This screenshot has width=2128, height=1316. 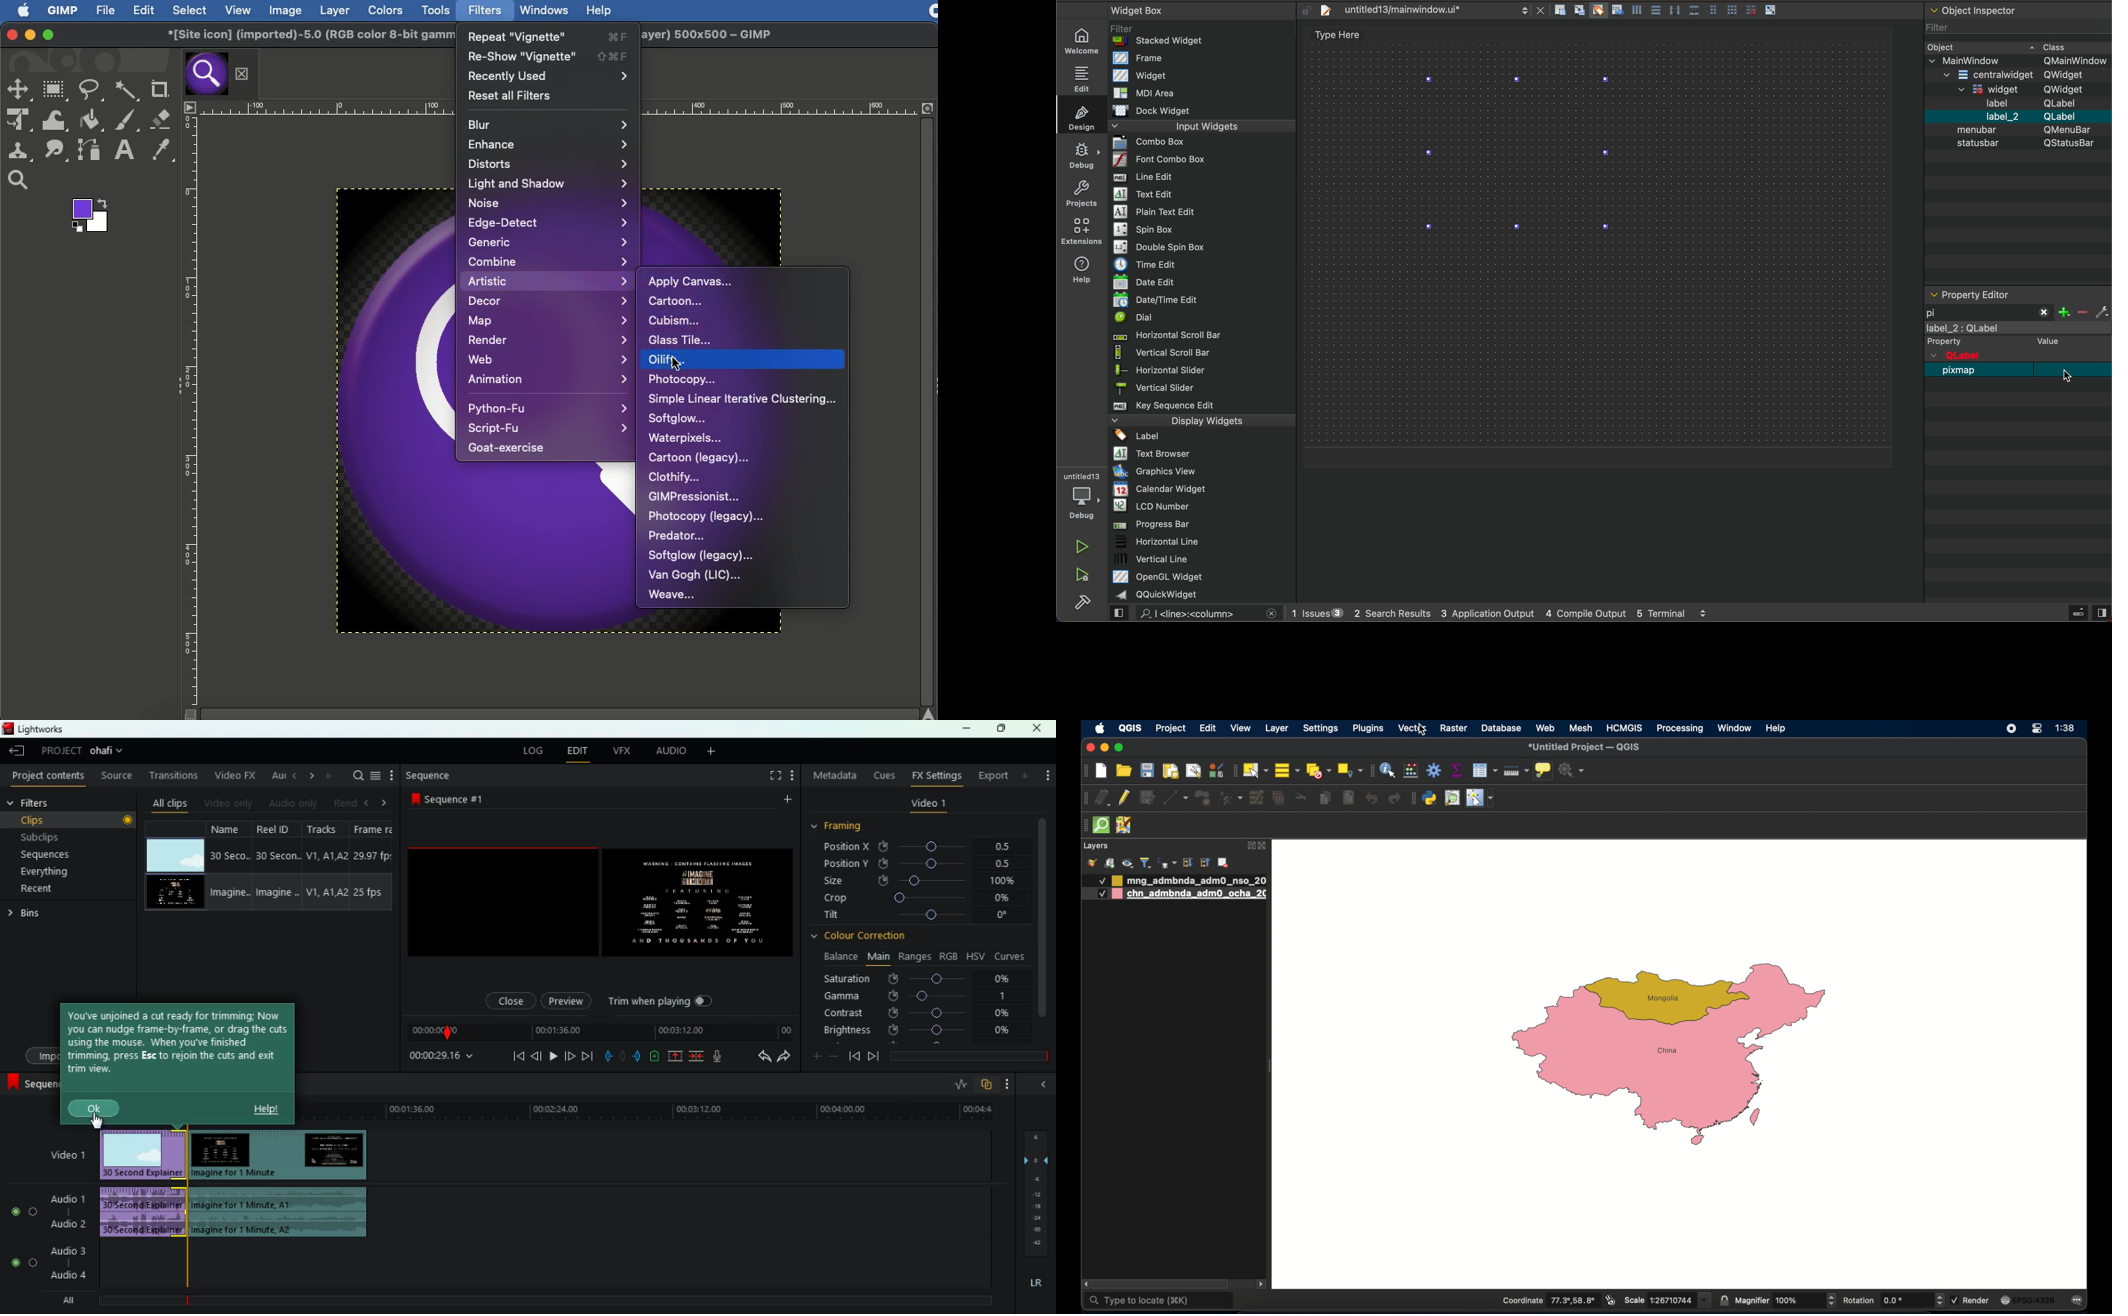 I want to click on type here, so click(x=1342, y=36).